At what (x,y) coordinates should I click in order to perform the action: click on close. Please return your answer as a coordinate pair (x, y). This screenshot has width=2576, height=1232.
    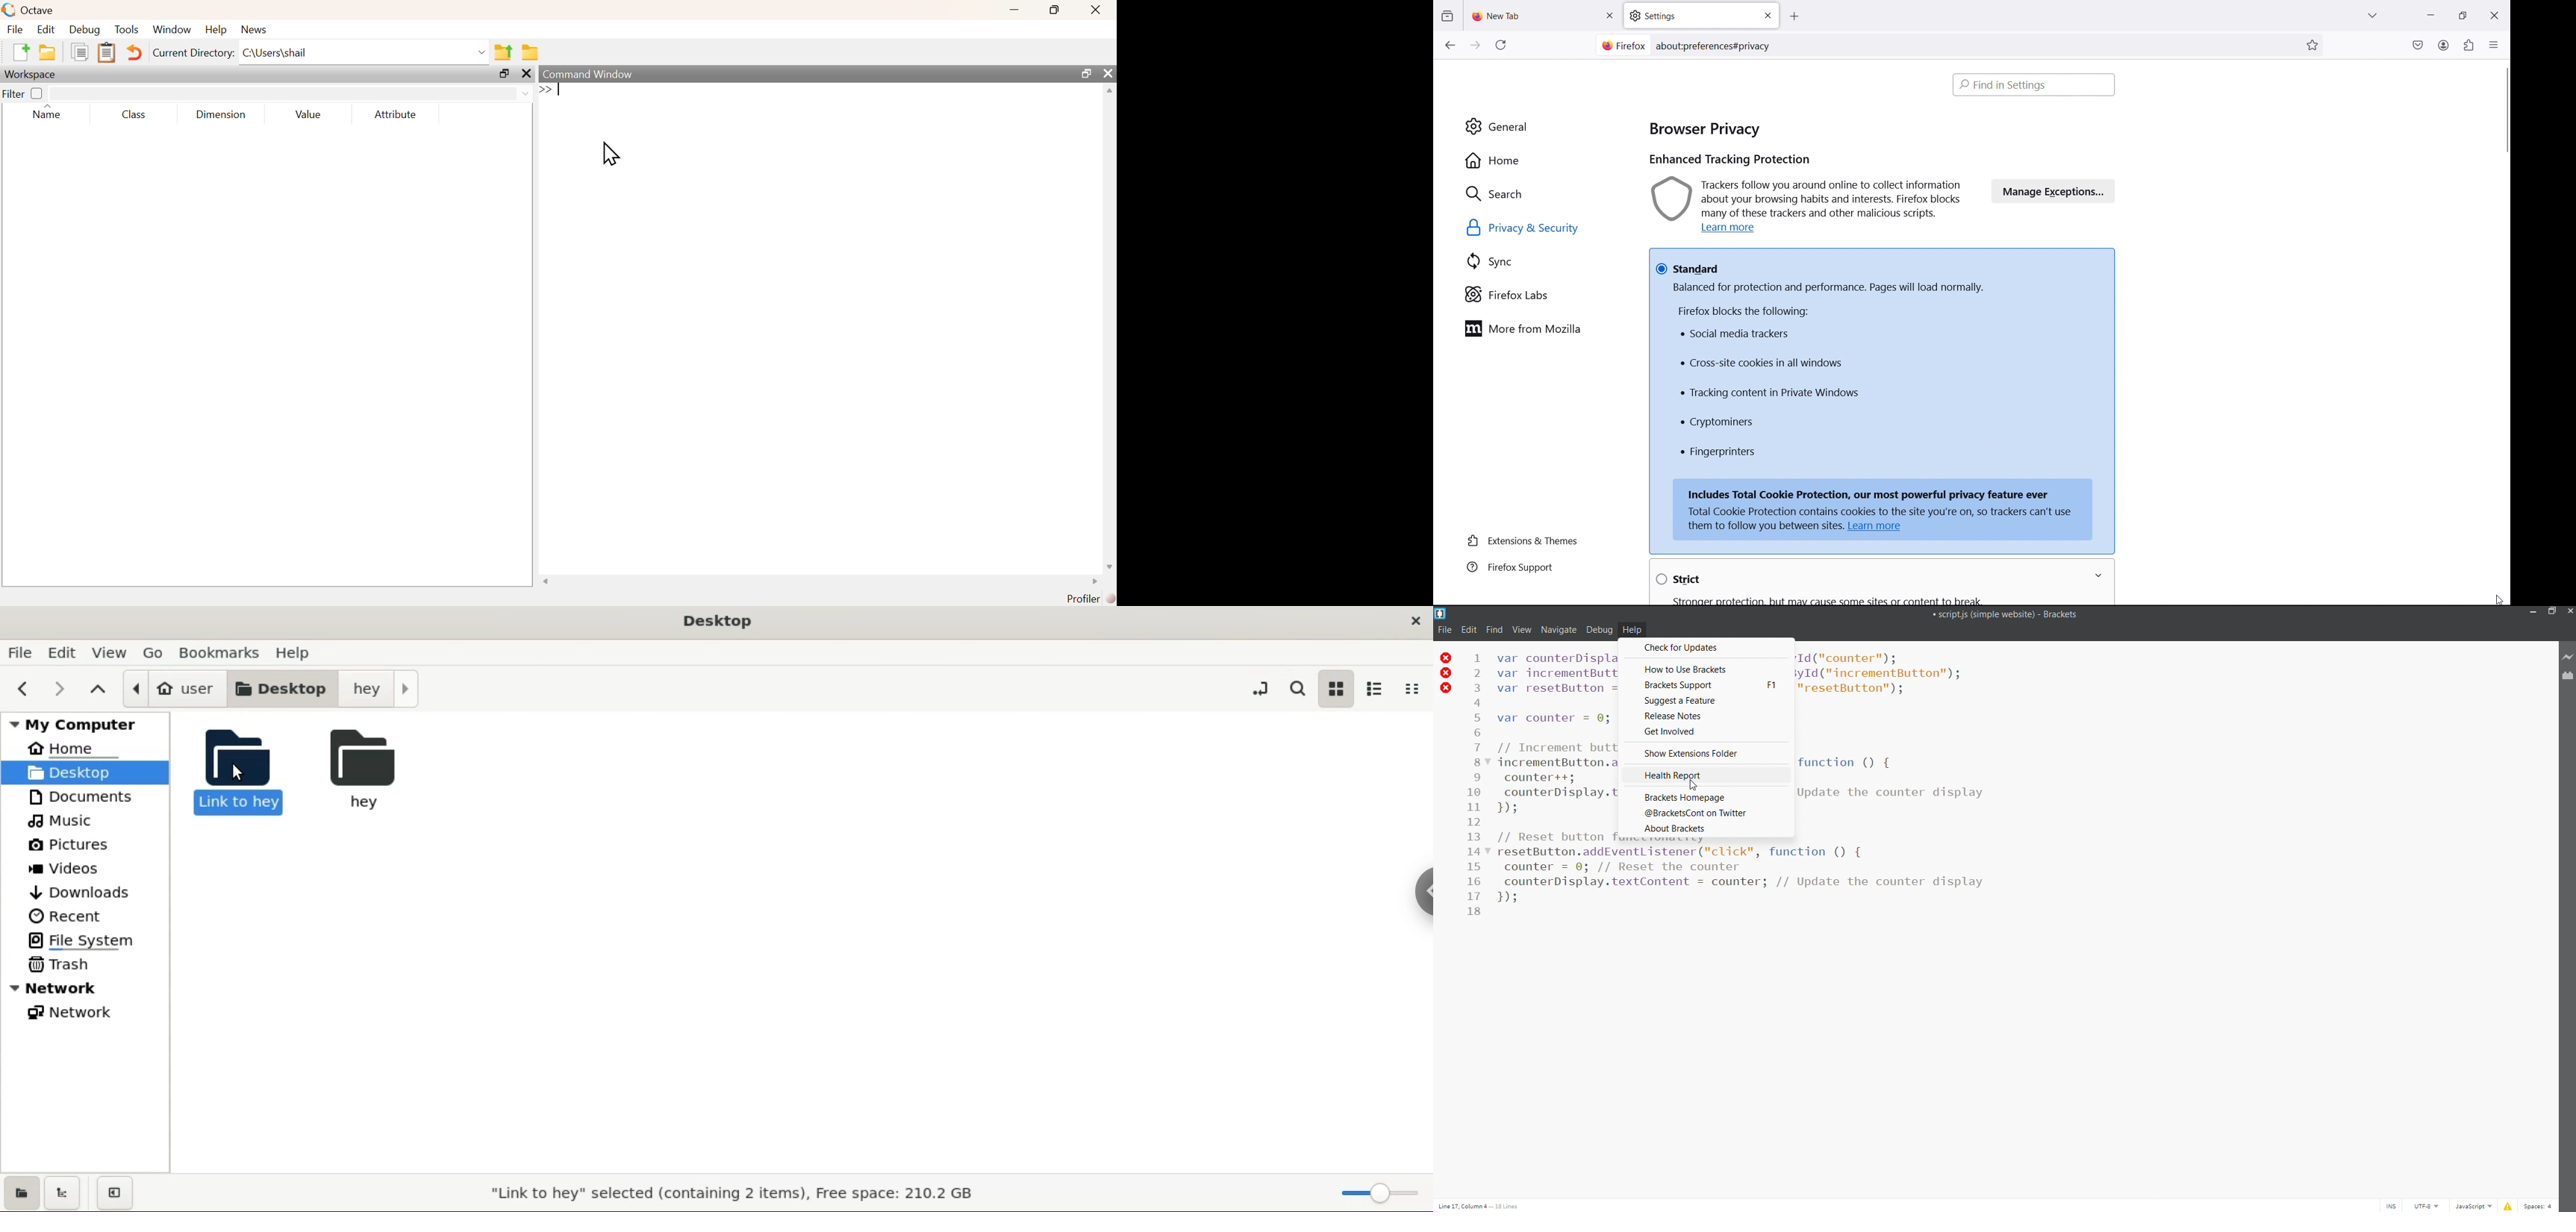
    Looking at the image, I should click on (526, 73).